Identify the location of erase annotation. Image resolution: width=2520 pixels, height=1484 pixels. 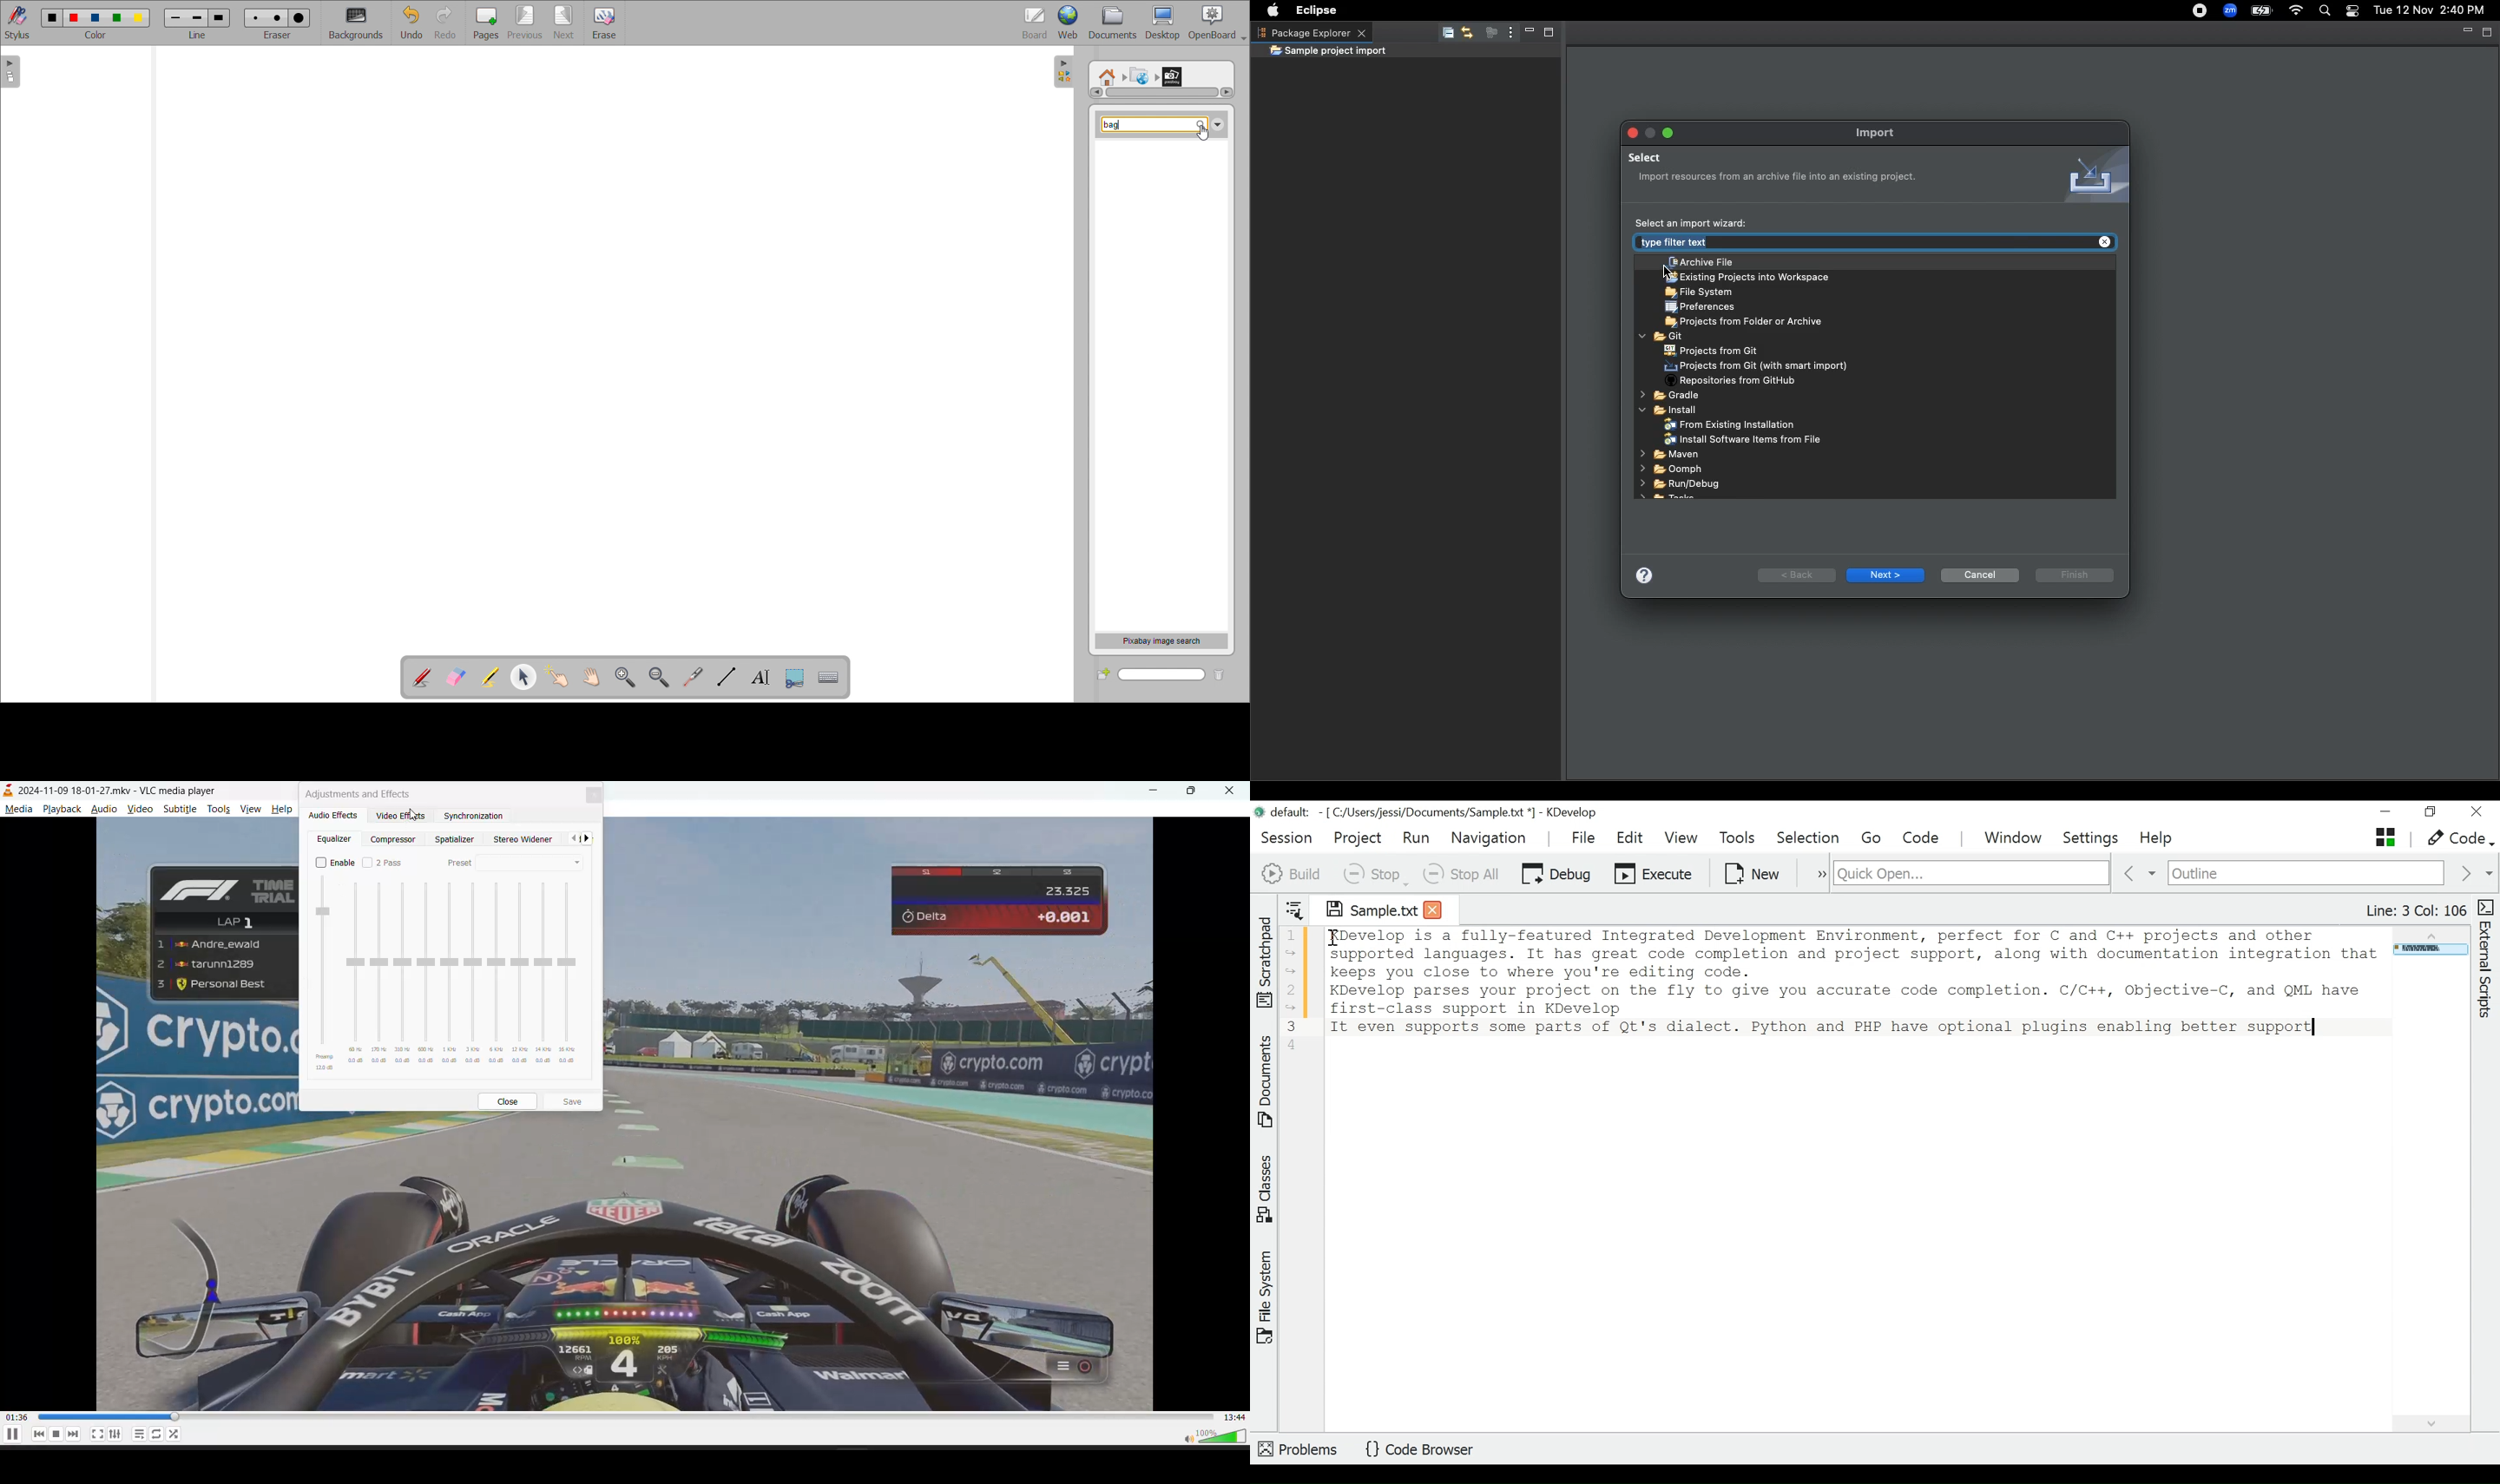
(456, 676).